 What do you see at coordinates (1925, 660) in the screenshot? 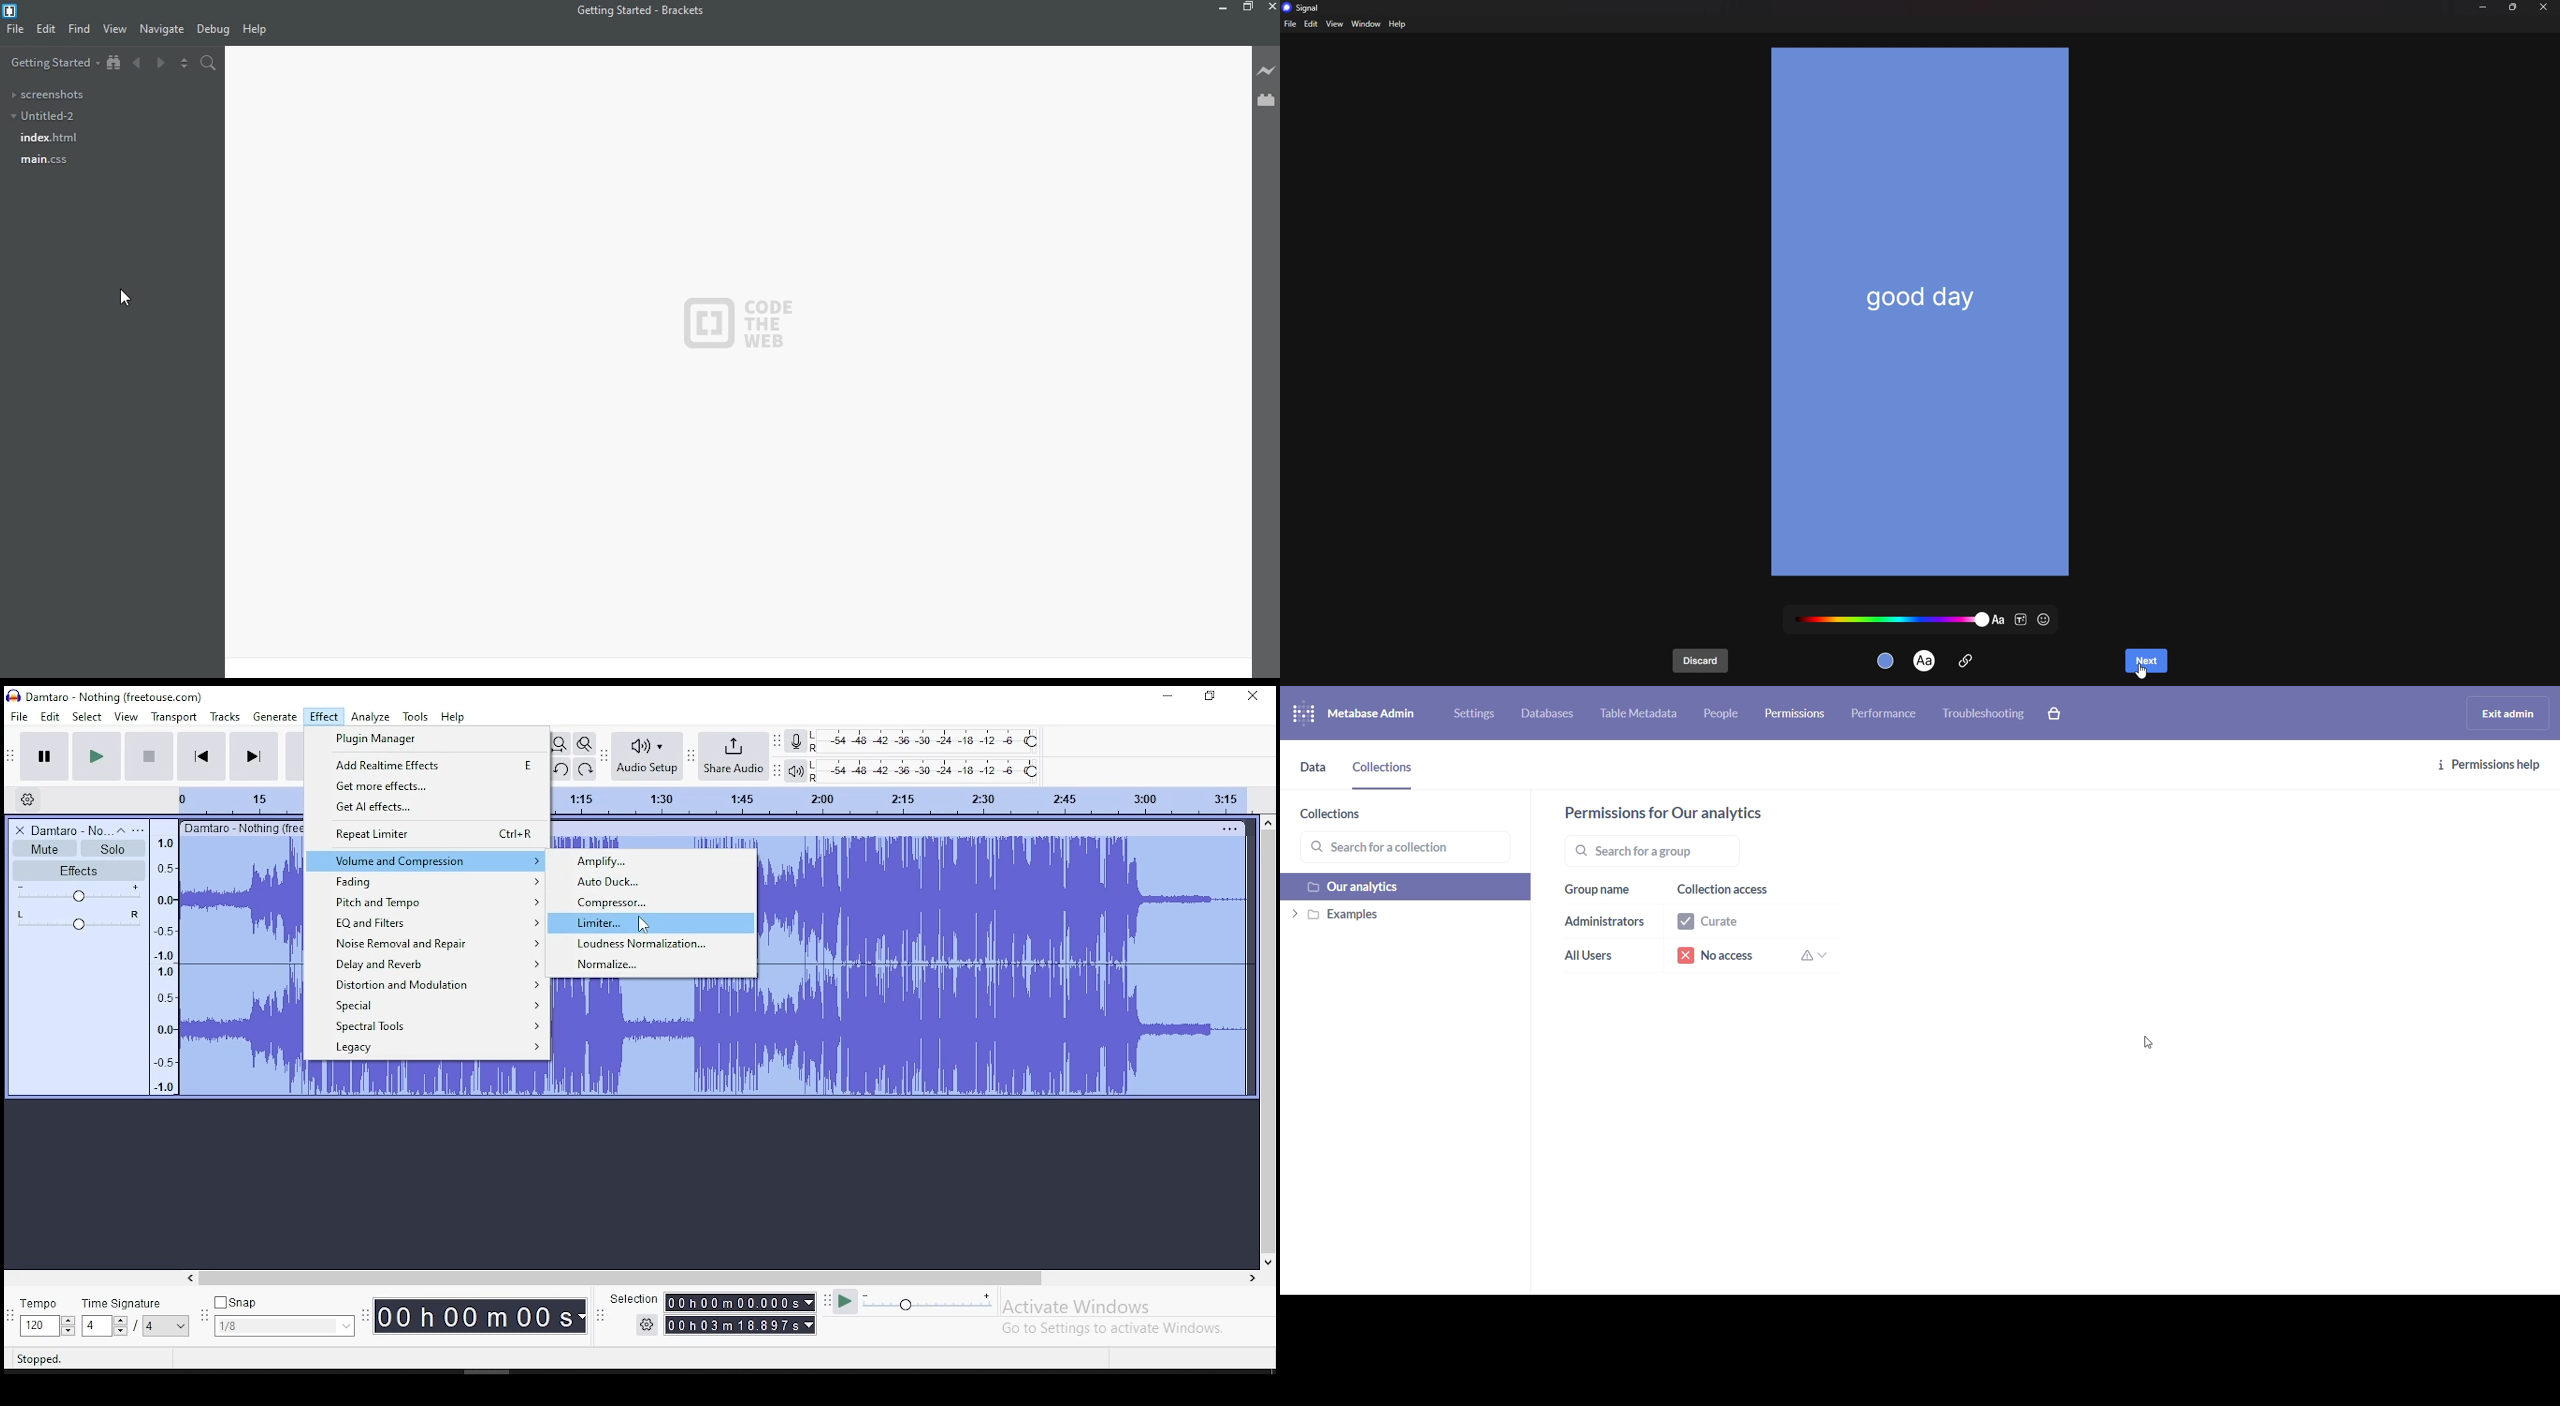
I see `text` at bounding box center [1925, 660].